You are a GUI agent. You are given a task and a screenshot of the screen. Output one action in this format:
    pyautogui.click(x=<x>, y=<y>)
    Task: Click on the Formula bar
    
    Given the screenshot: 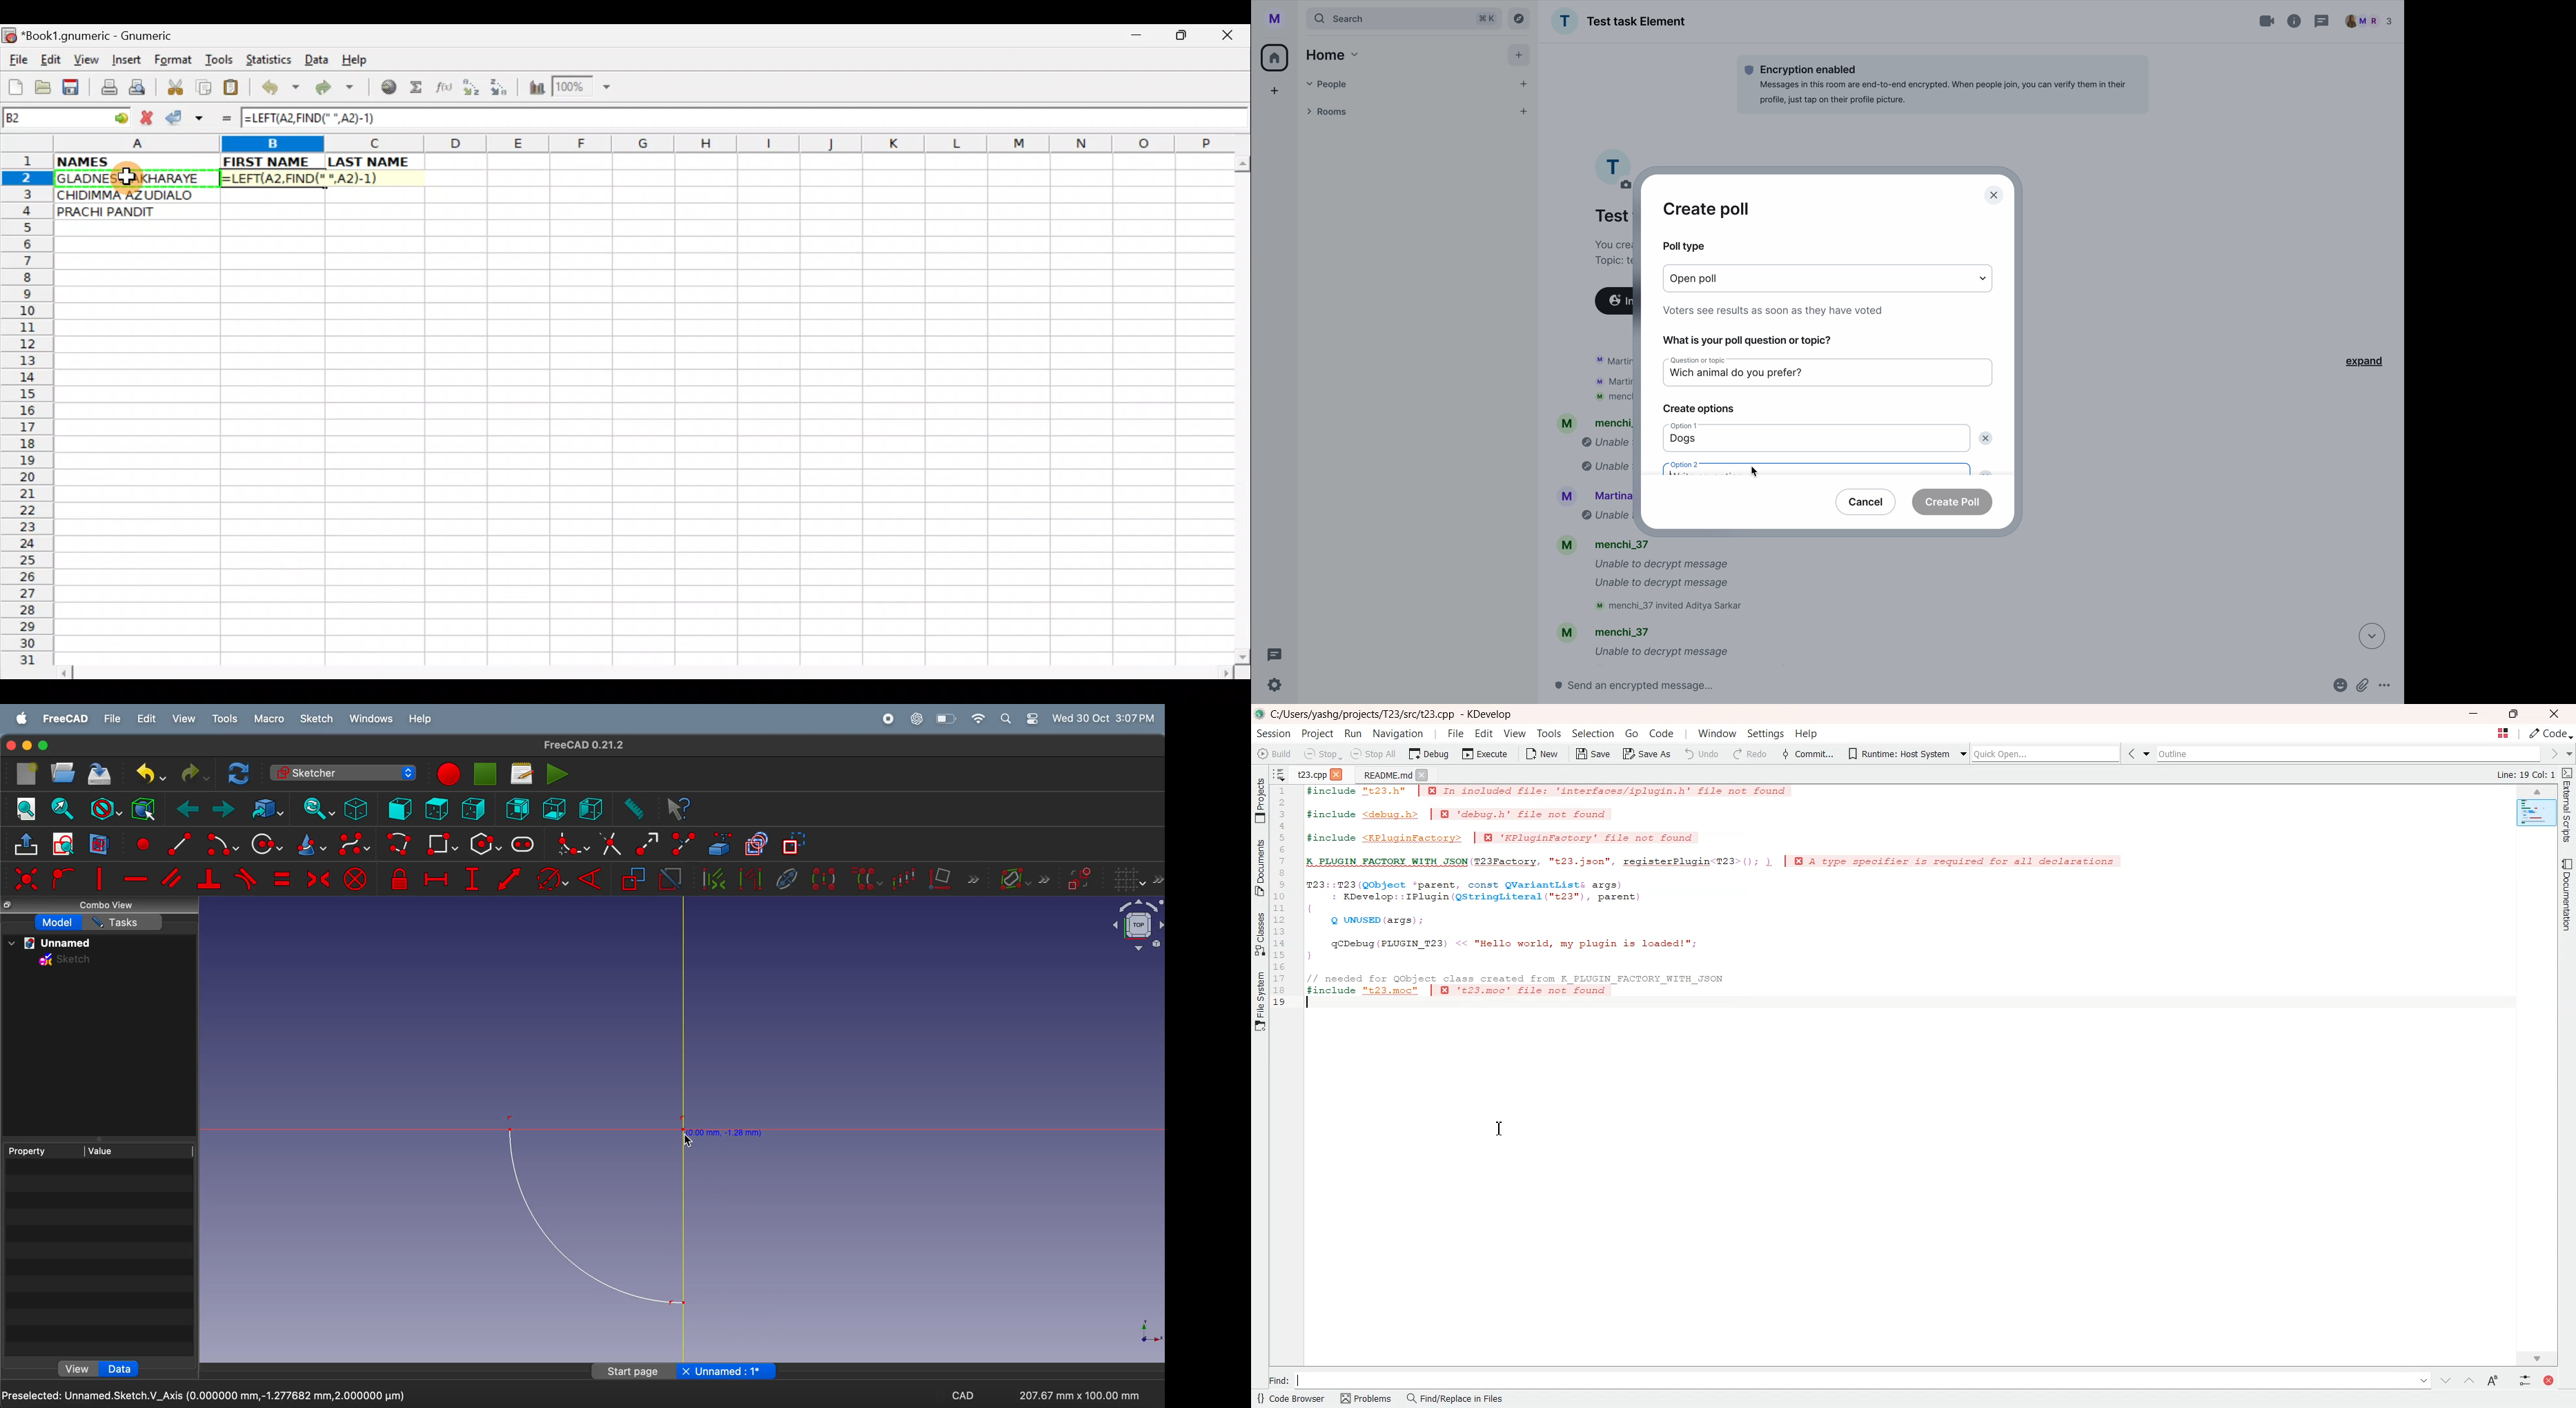 What is the action you would take?
    pyautogui.click(x=813, y=119)
    